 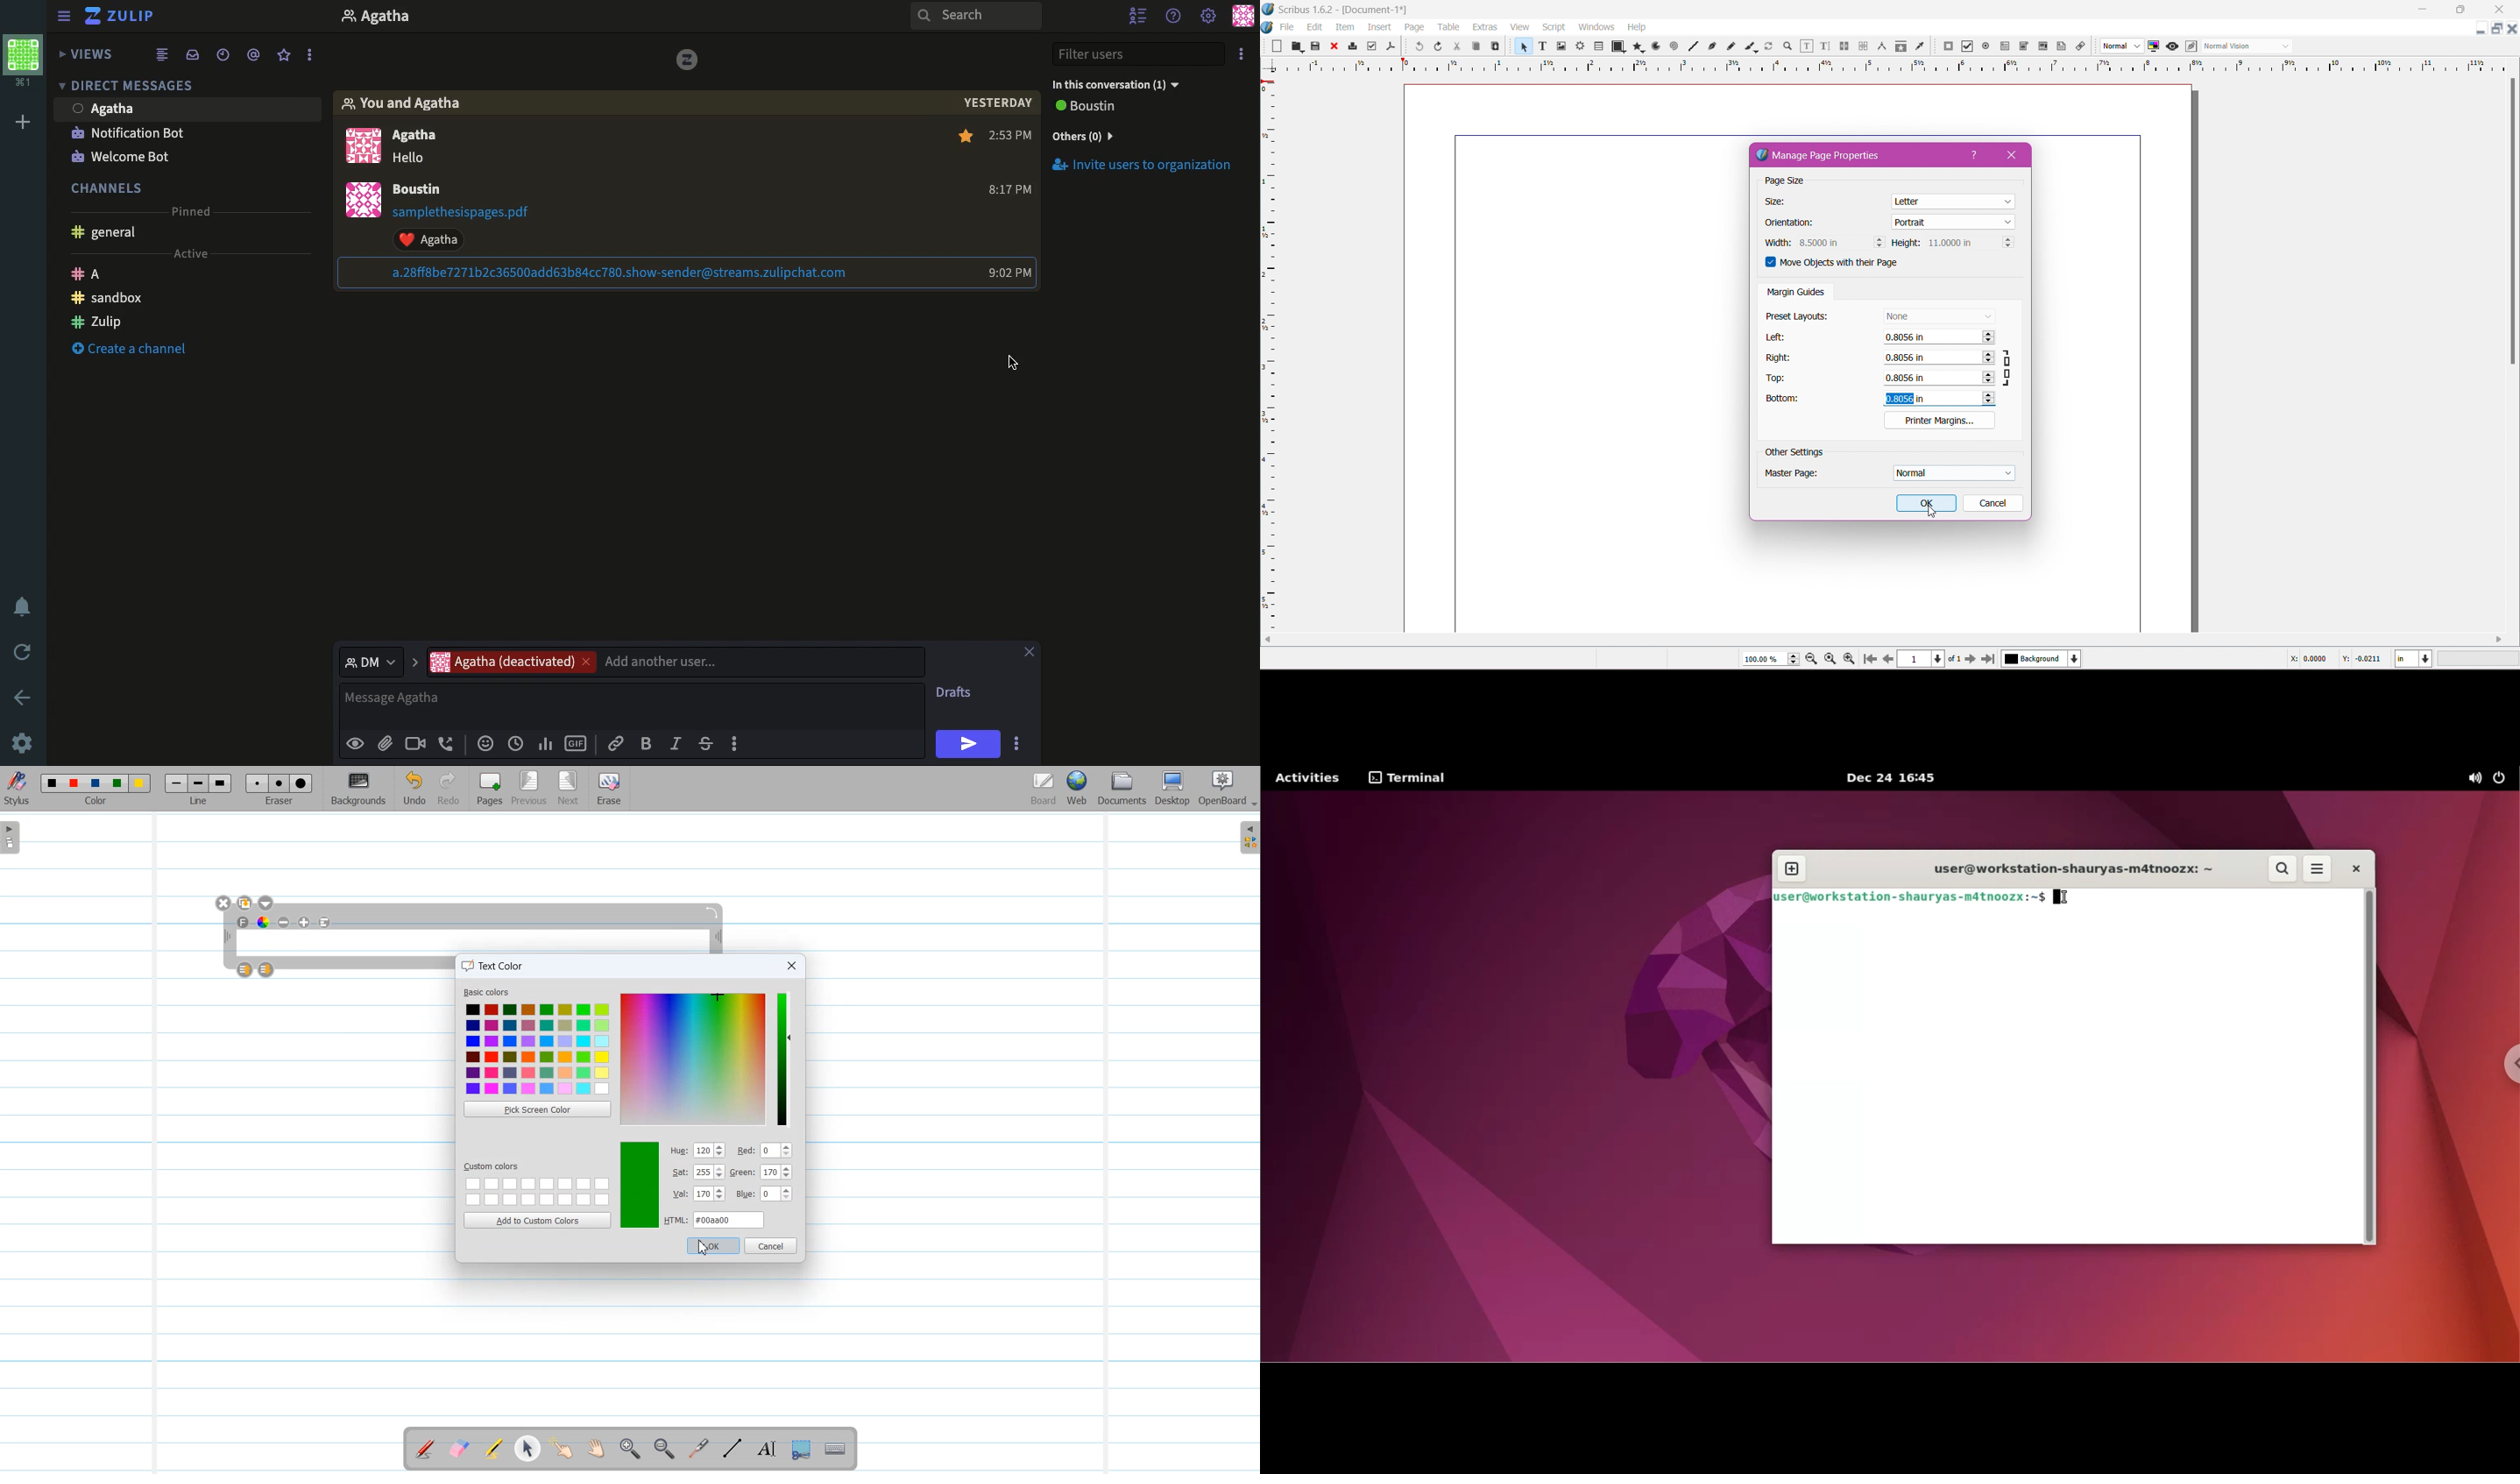 What do you see at coordinates (192, 253) in the screenshot?
I see `Active` at bounding box center [192, 253].